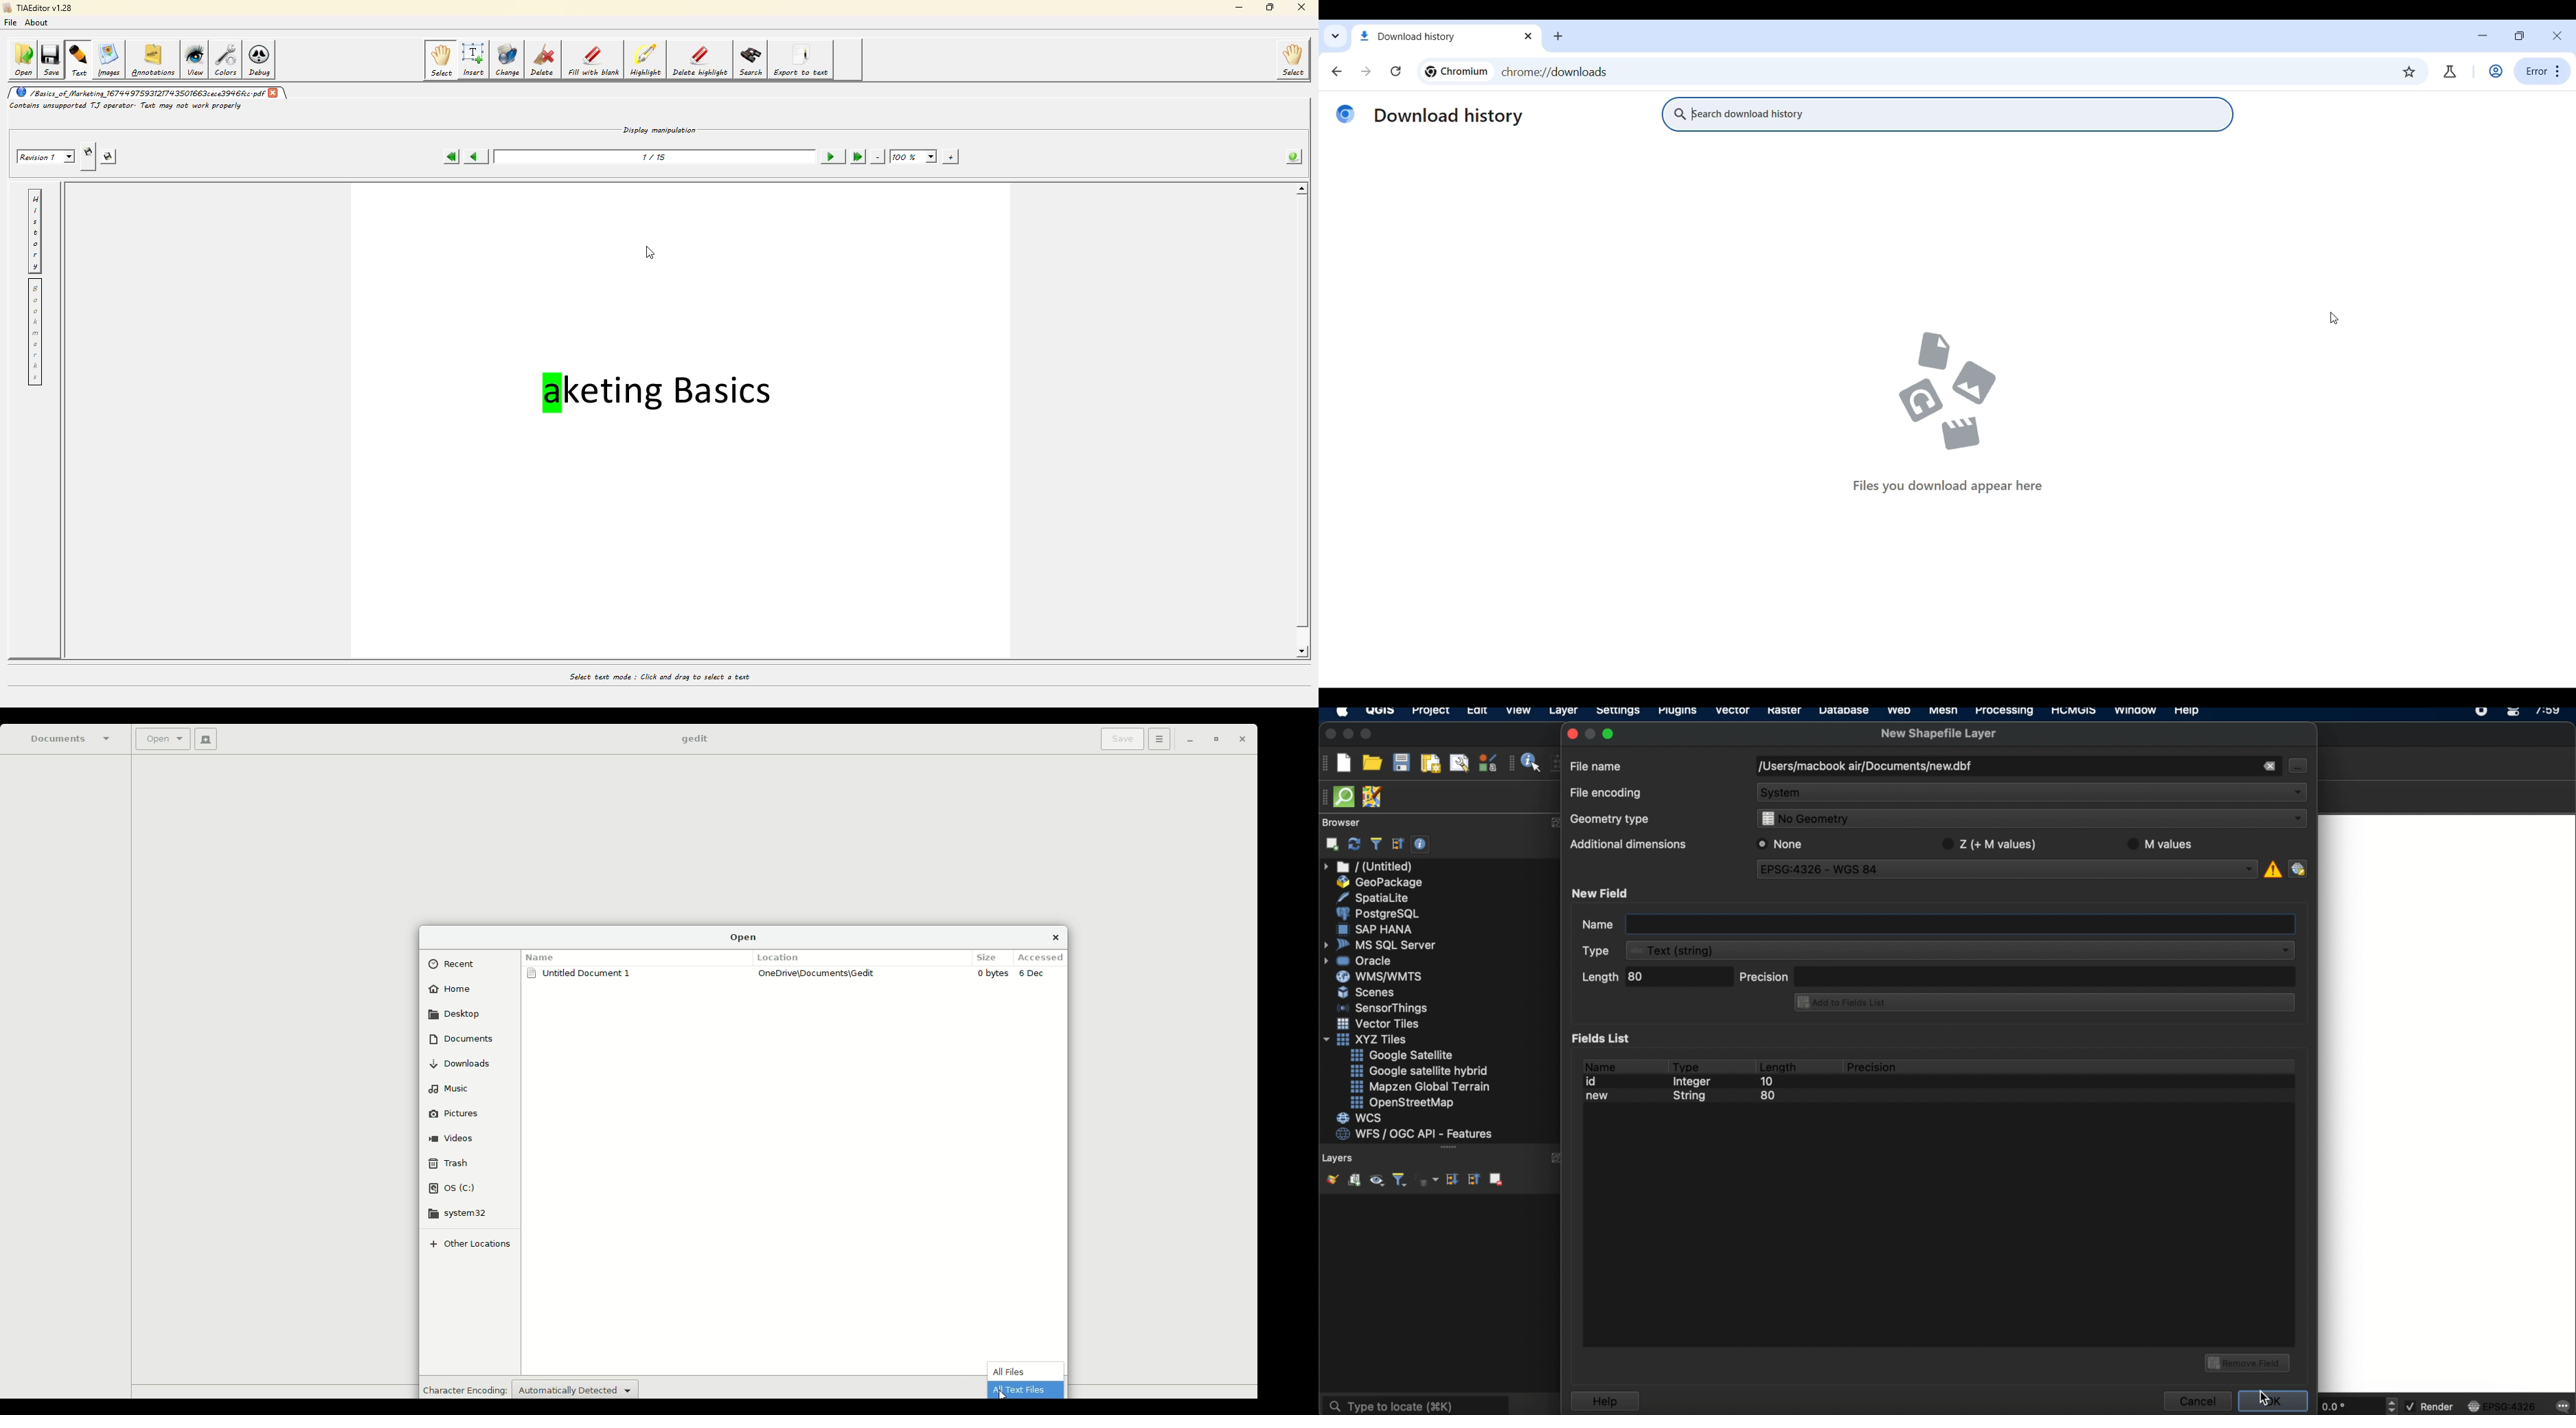  I want to click on Recent, so click(457, 964).